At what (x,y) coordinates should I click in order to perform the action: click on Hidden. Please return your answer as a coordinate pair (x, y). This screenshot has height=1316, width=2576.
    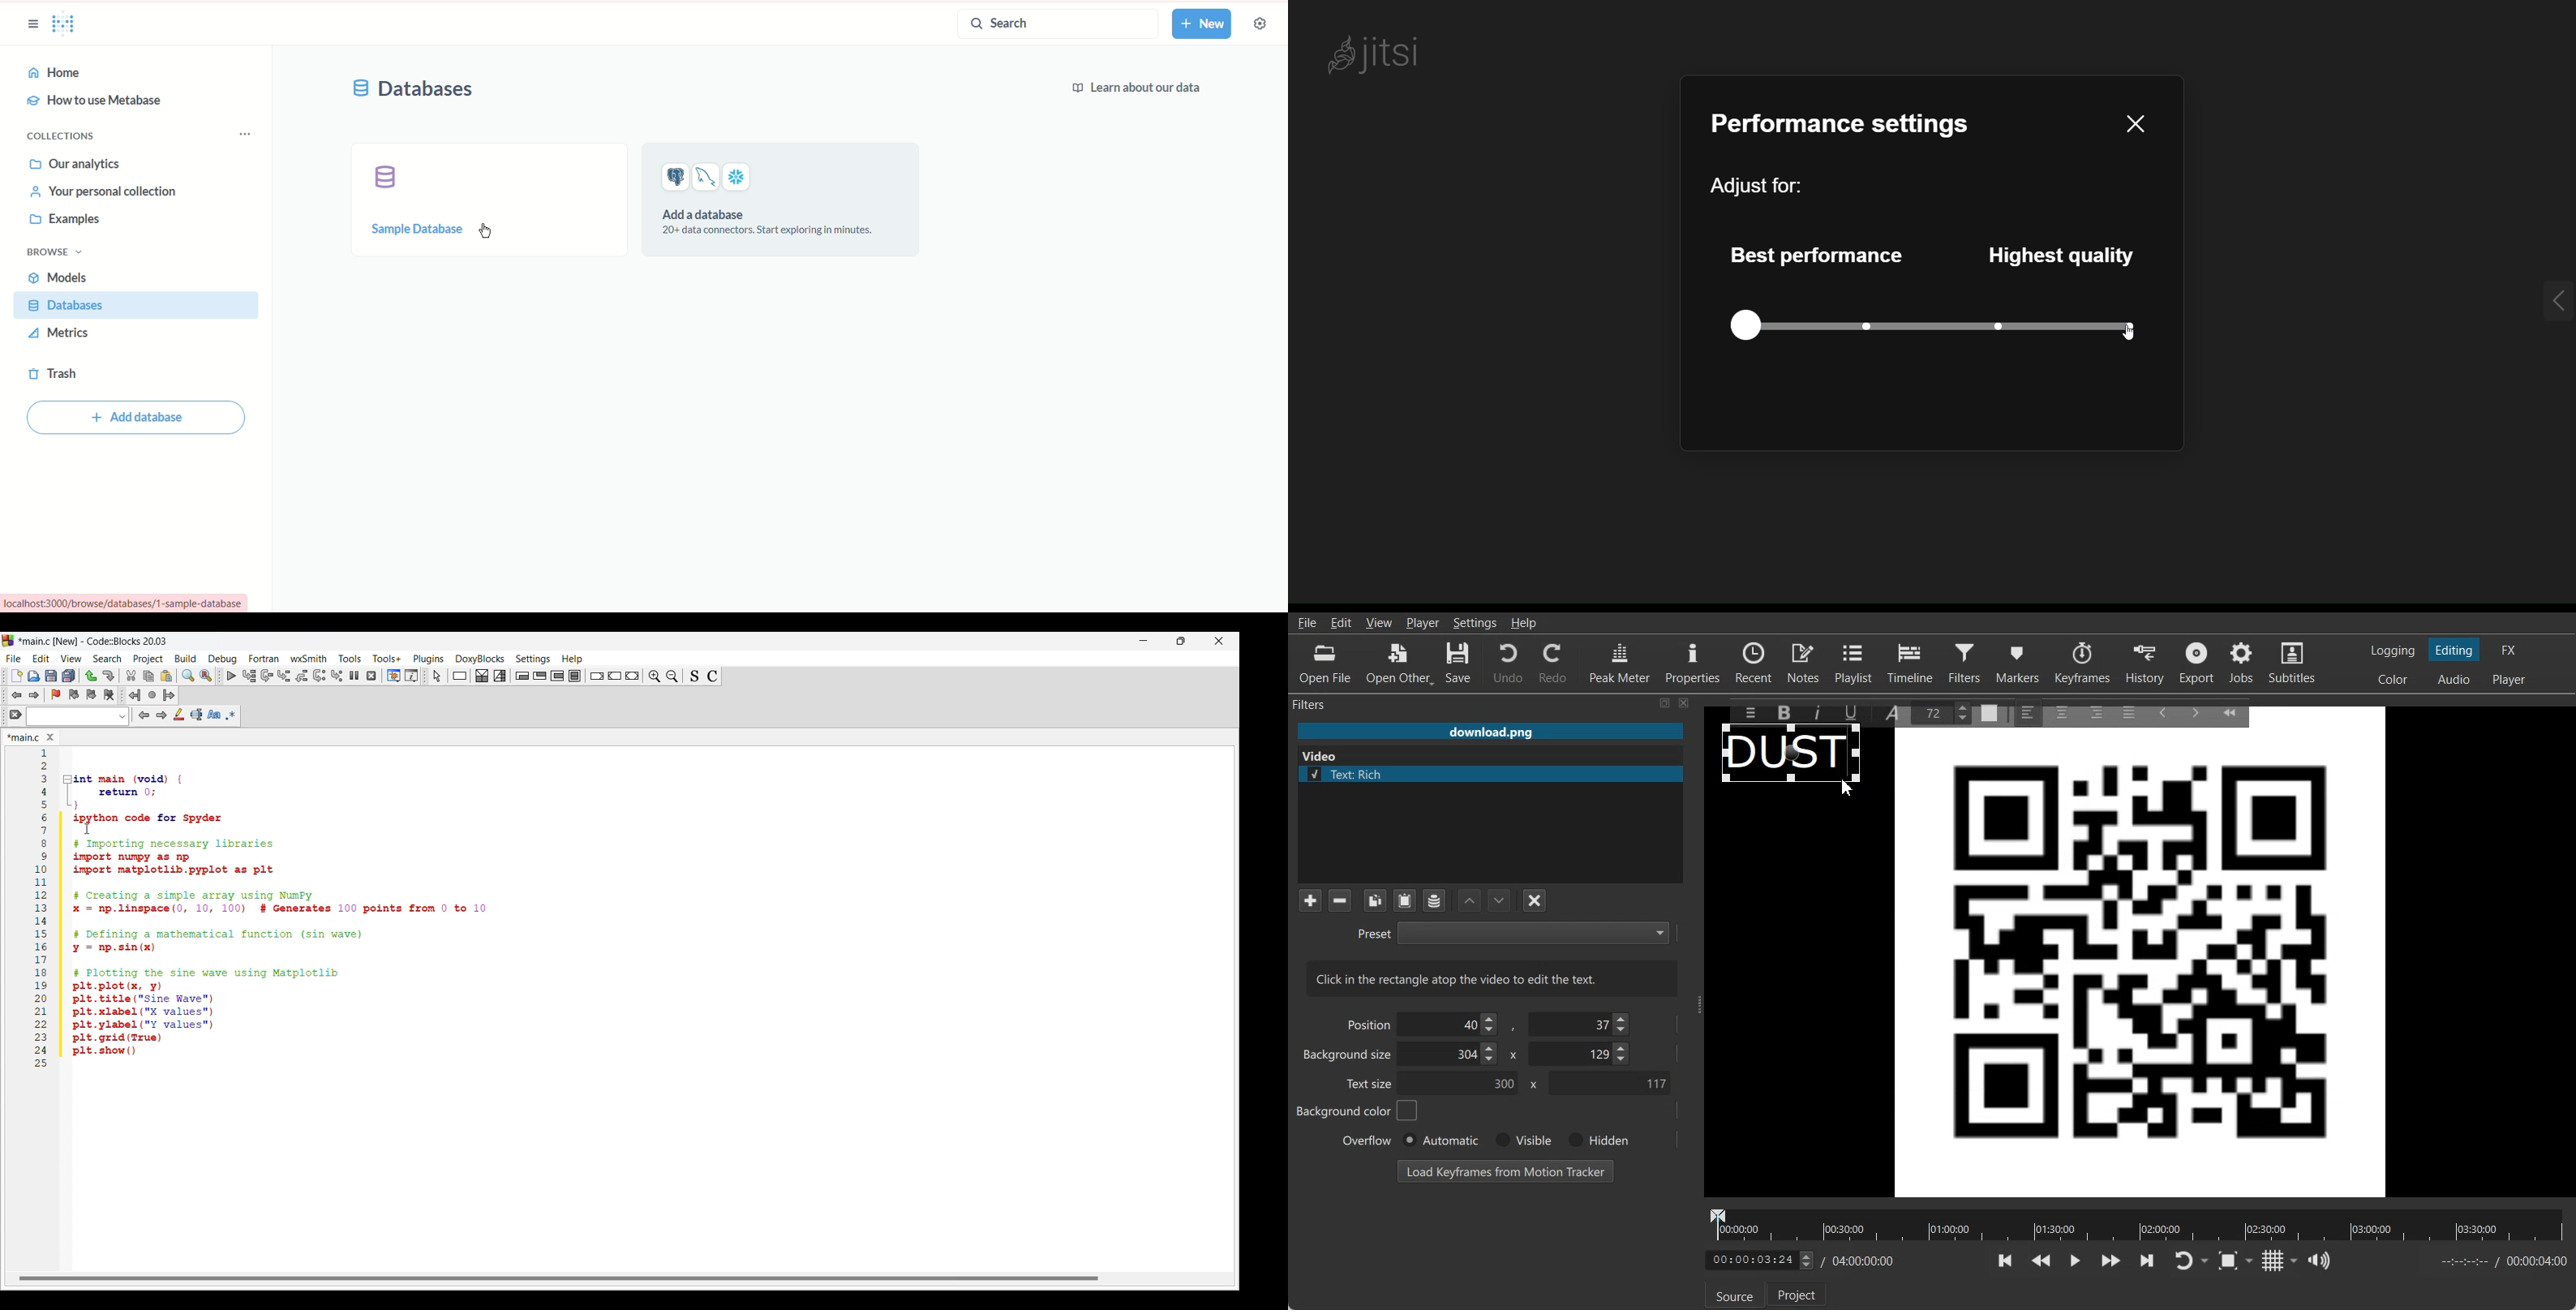
    Looking at the image, I should click on (1595, 1140).